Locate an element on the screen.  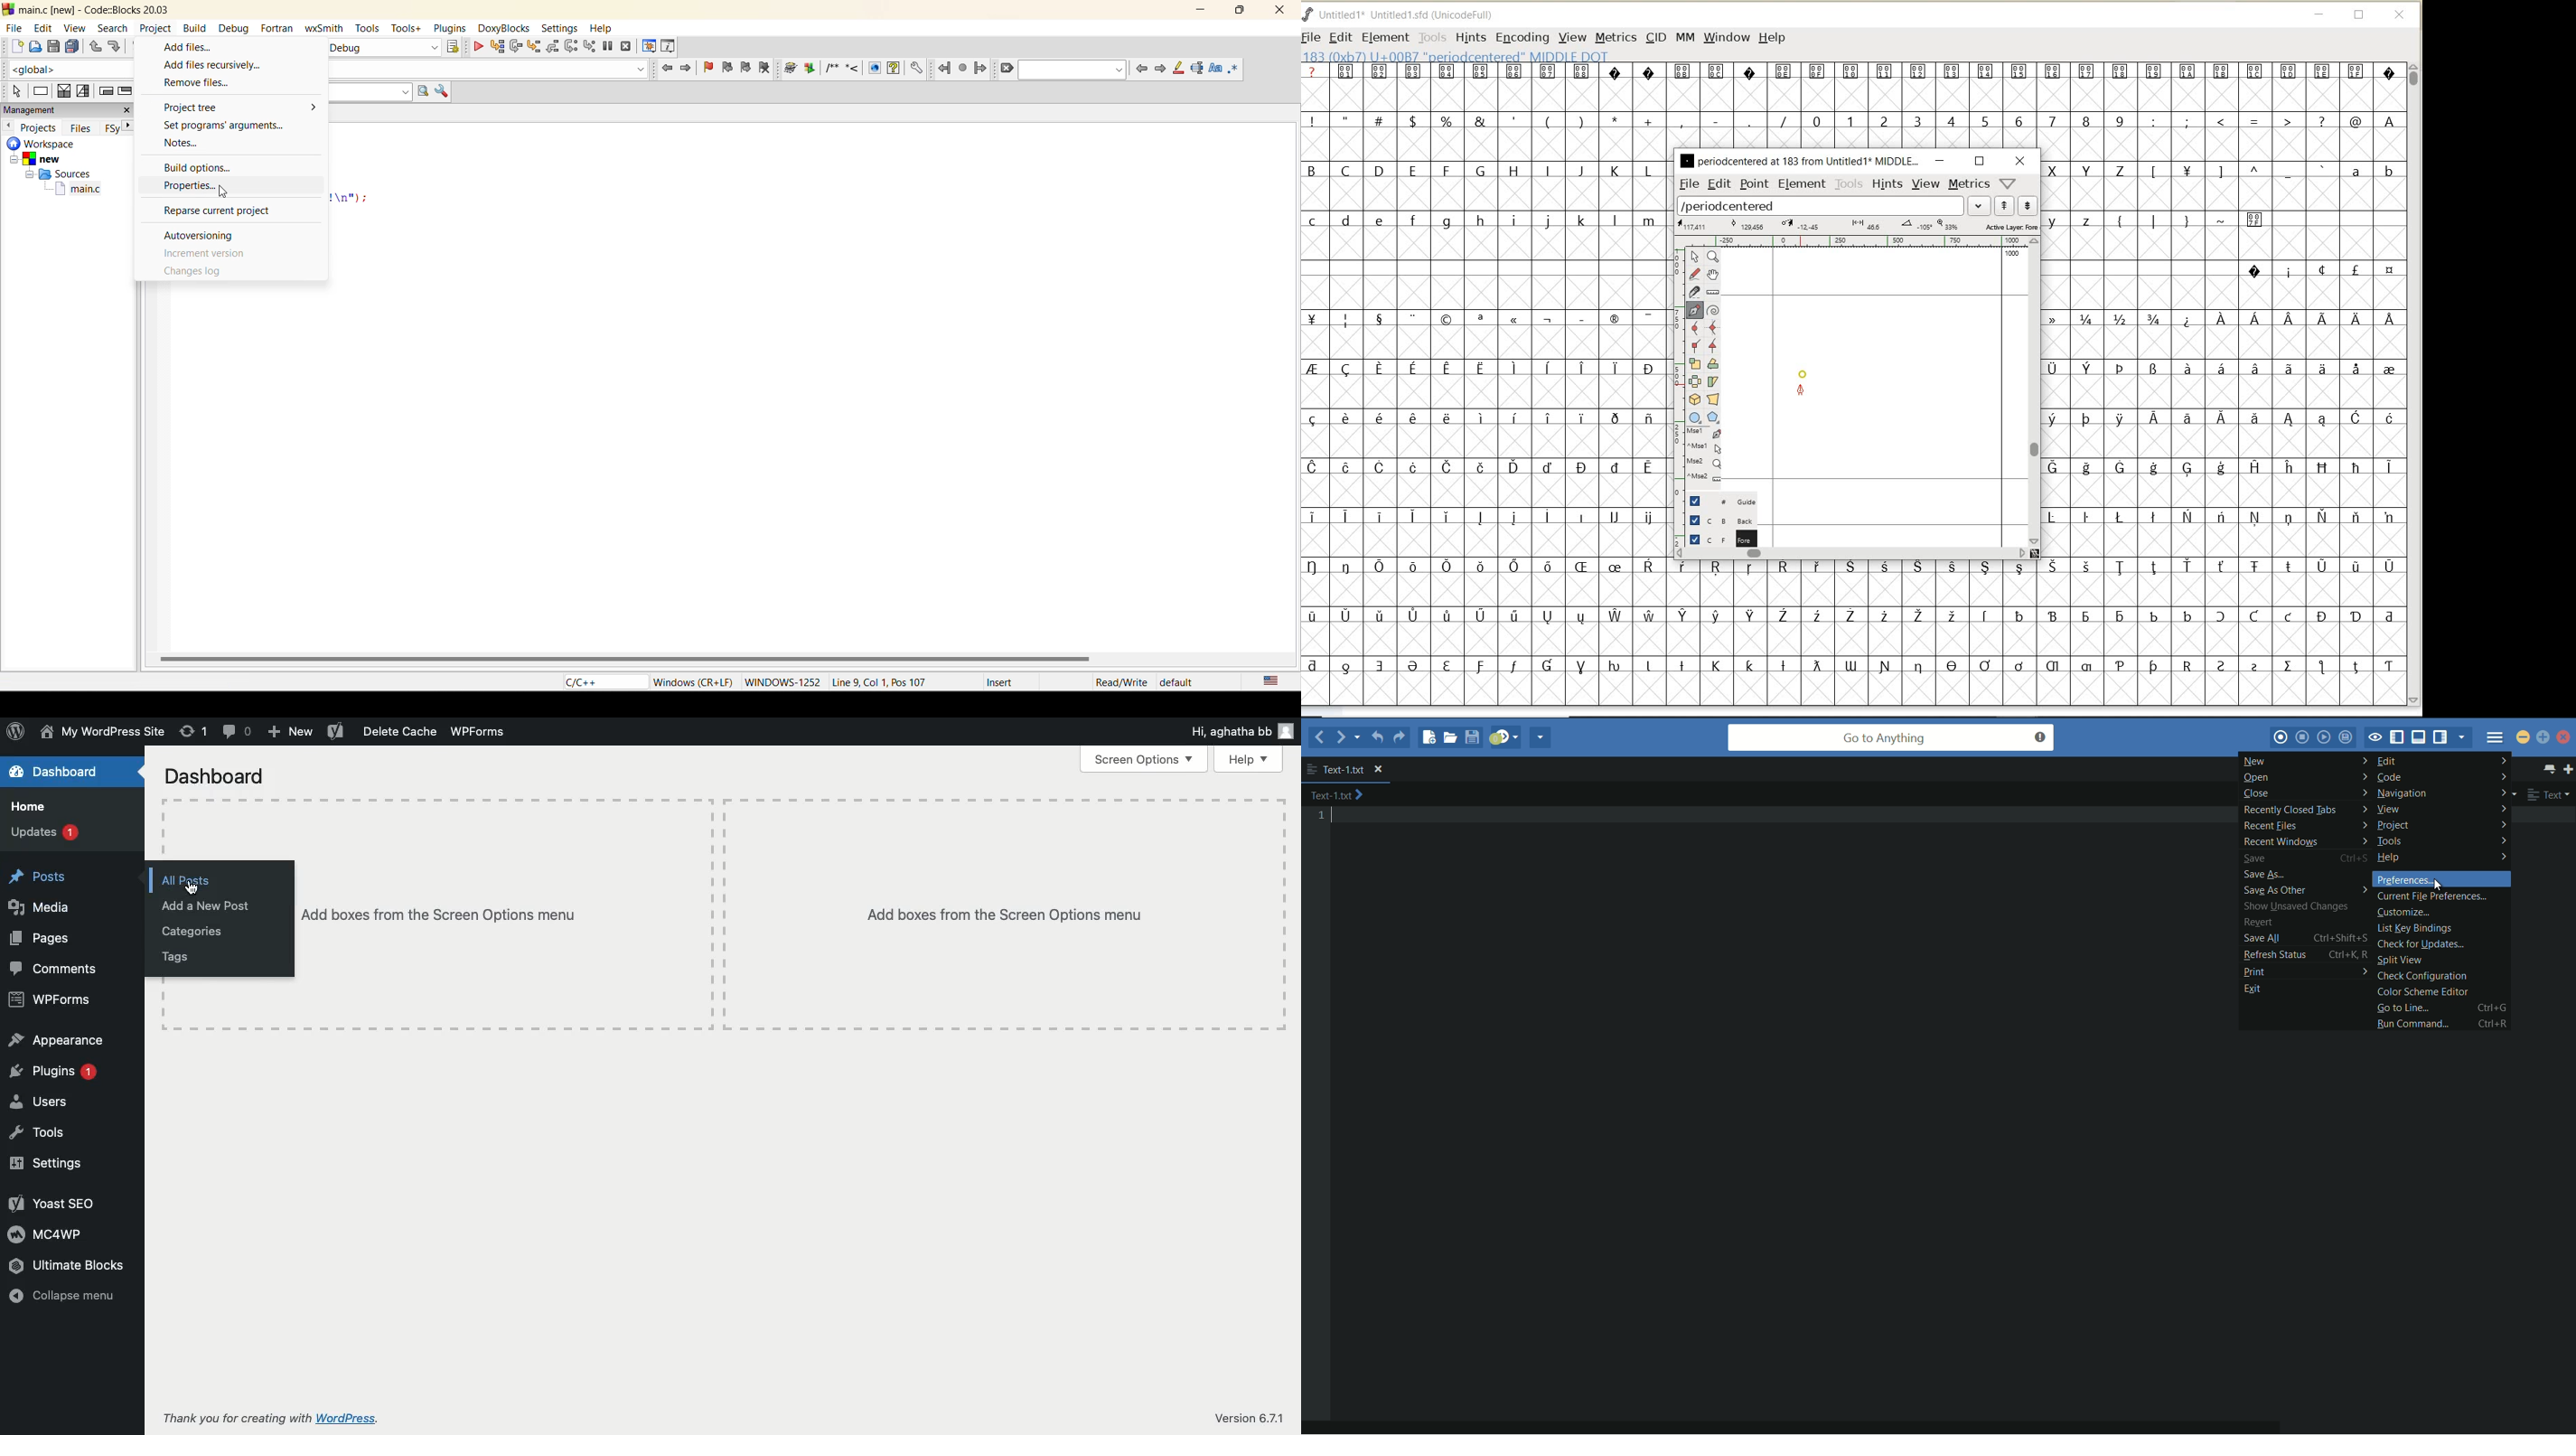
metrics is located at coordinates (1970, 184).